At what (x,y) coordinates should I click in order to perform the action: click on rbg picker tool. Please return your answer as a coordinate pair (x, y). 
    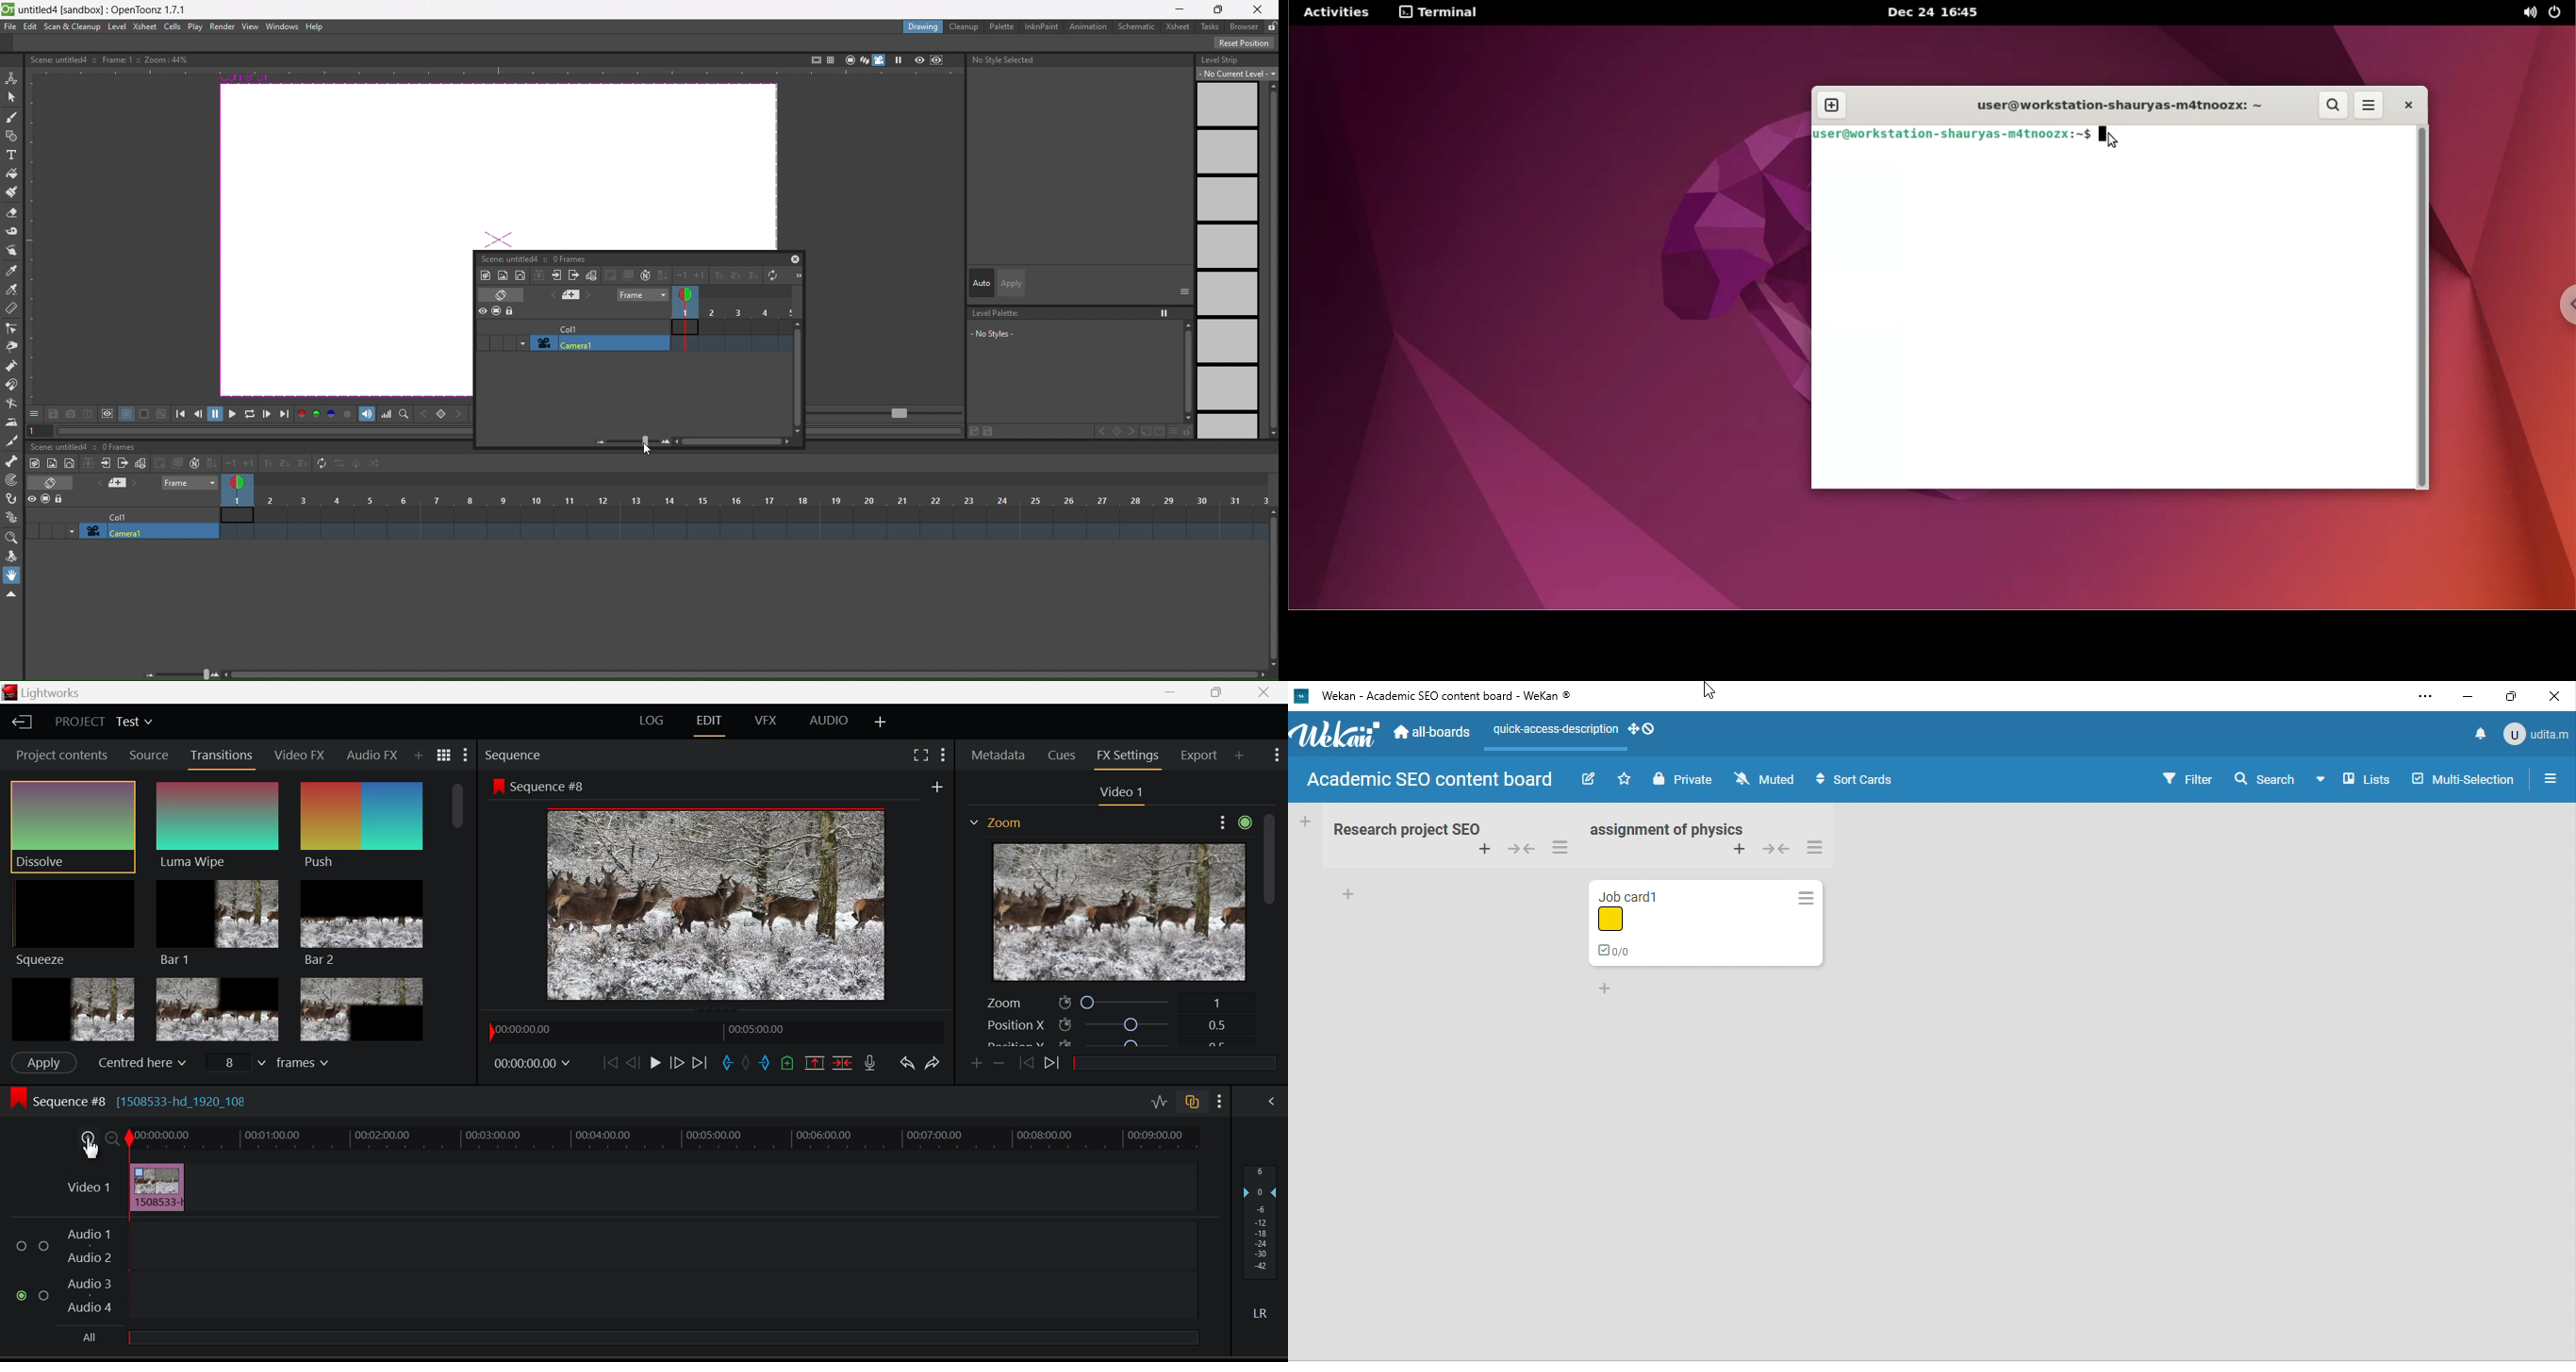
    Looking at the image, I should click on (12, 290).